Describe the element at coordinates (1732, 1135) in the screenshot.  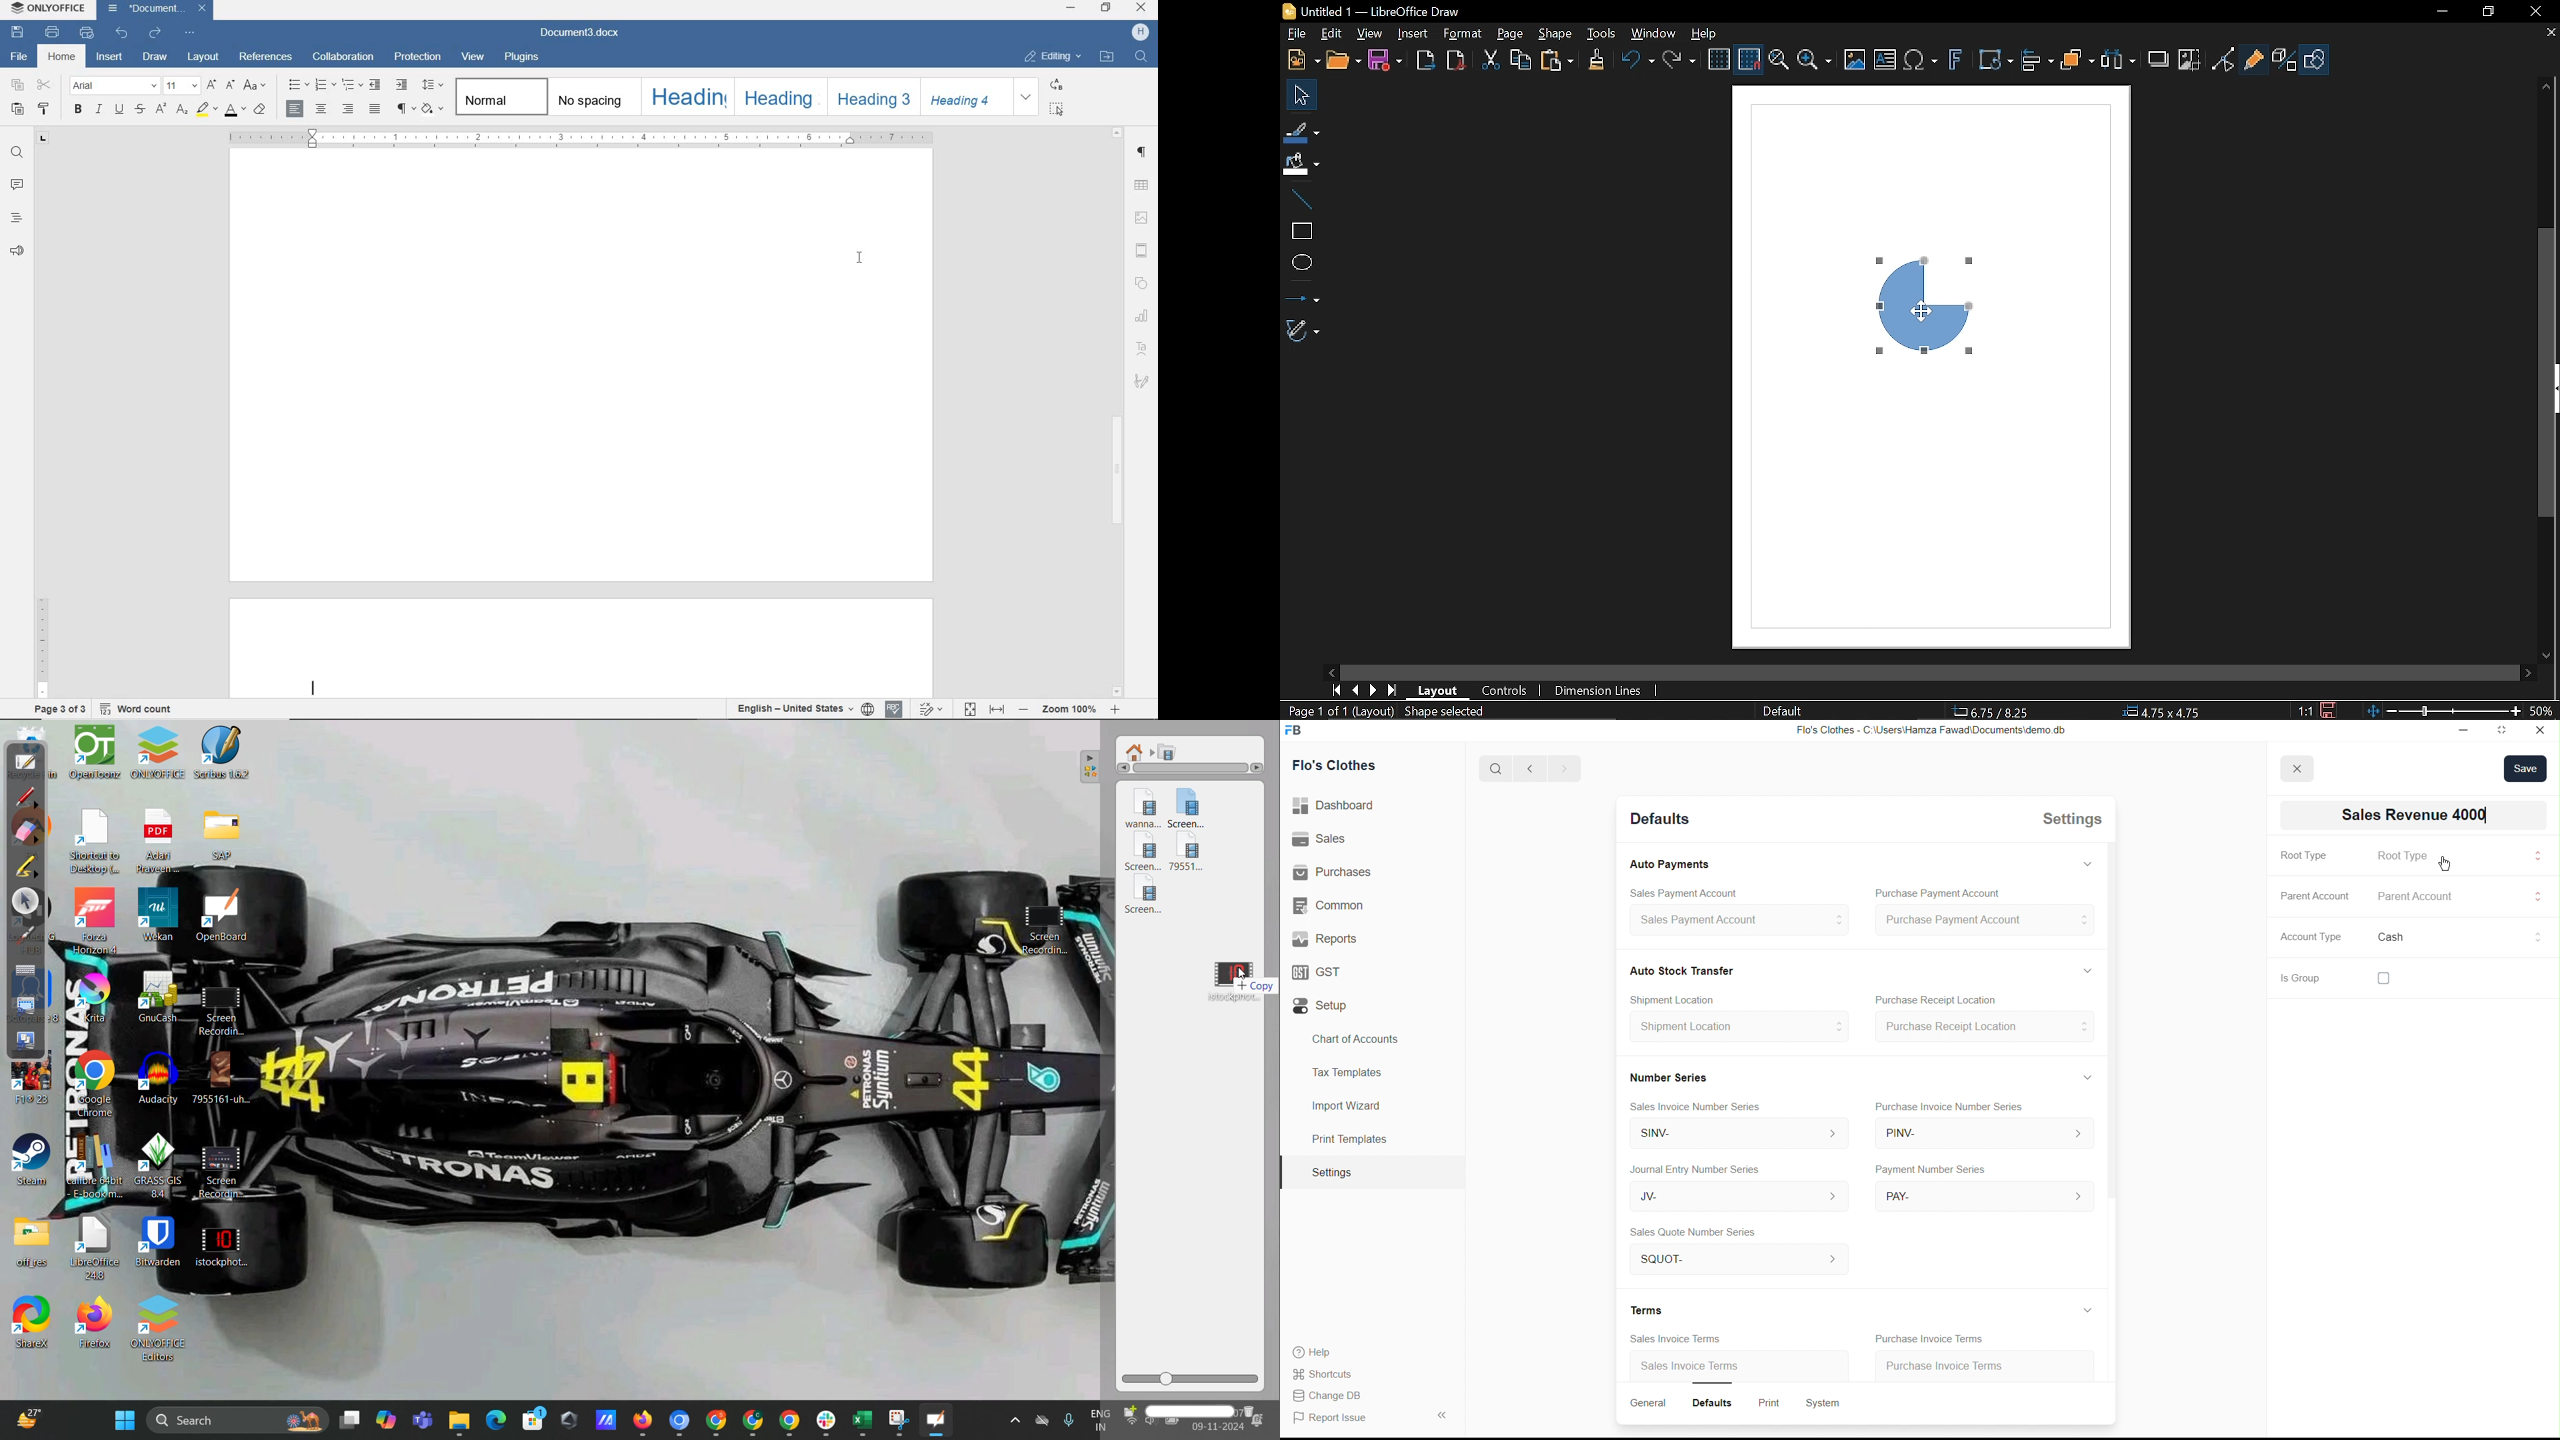
I see `SINV-` at that location.